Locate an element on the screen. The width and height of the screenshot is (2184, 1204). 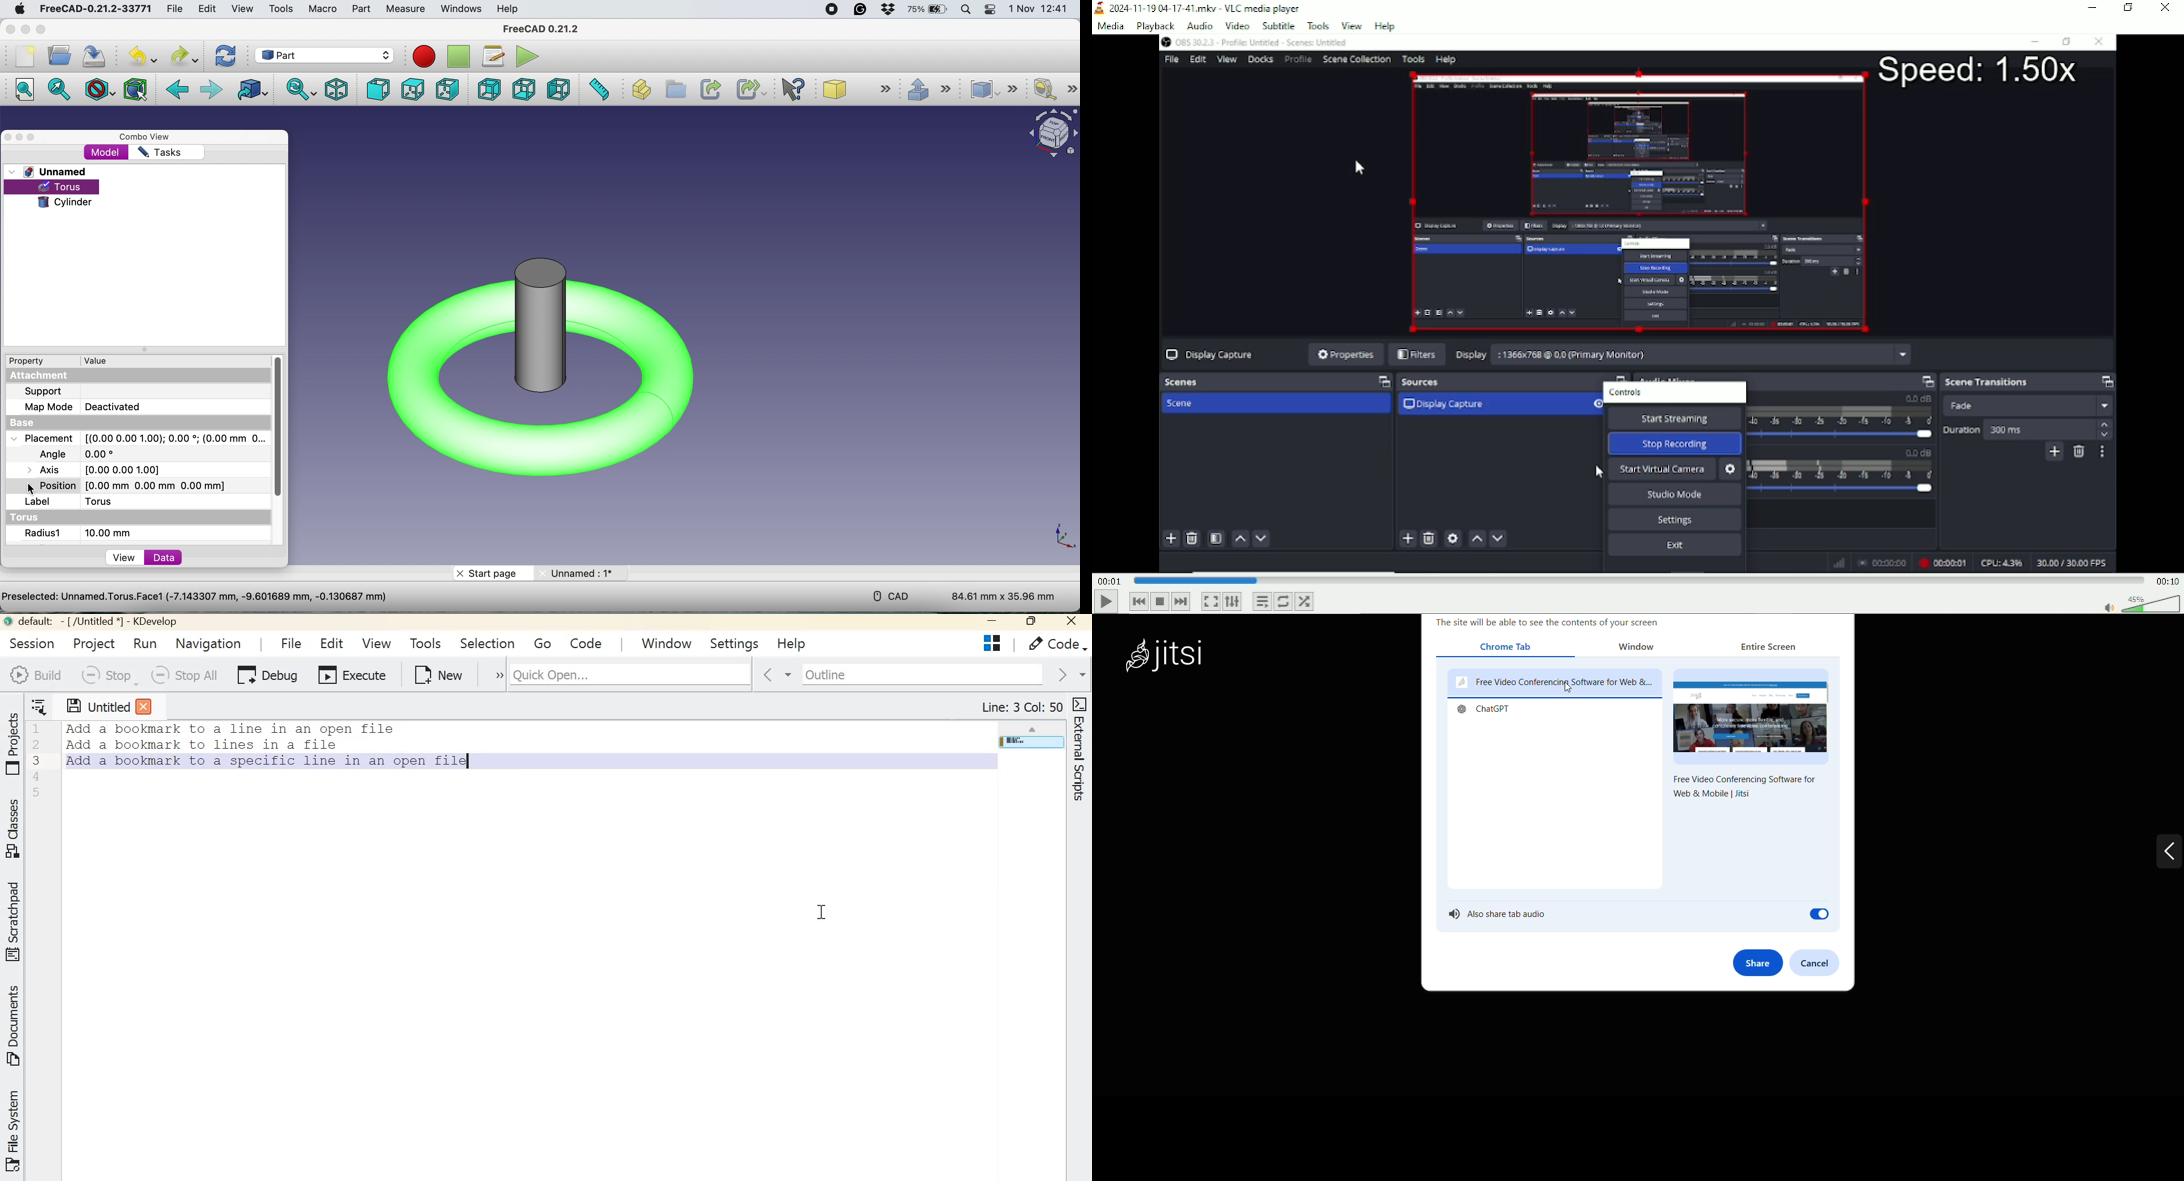
view is located at coordinates (125, 557).